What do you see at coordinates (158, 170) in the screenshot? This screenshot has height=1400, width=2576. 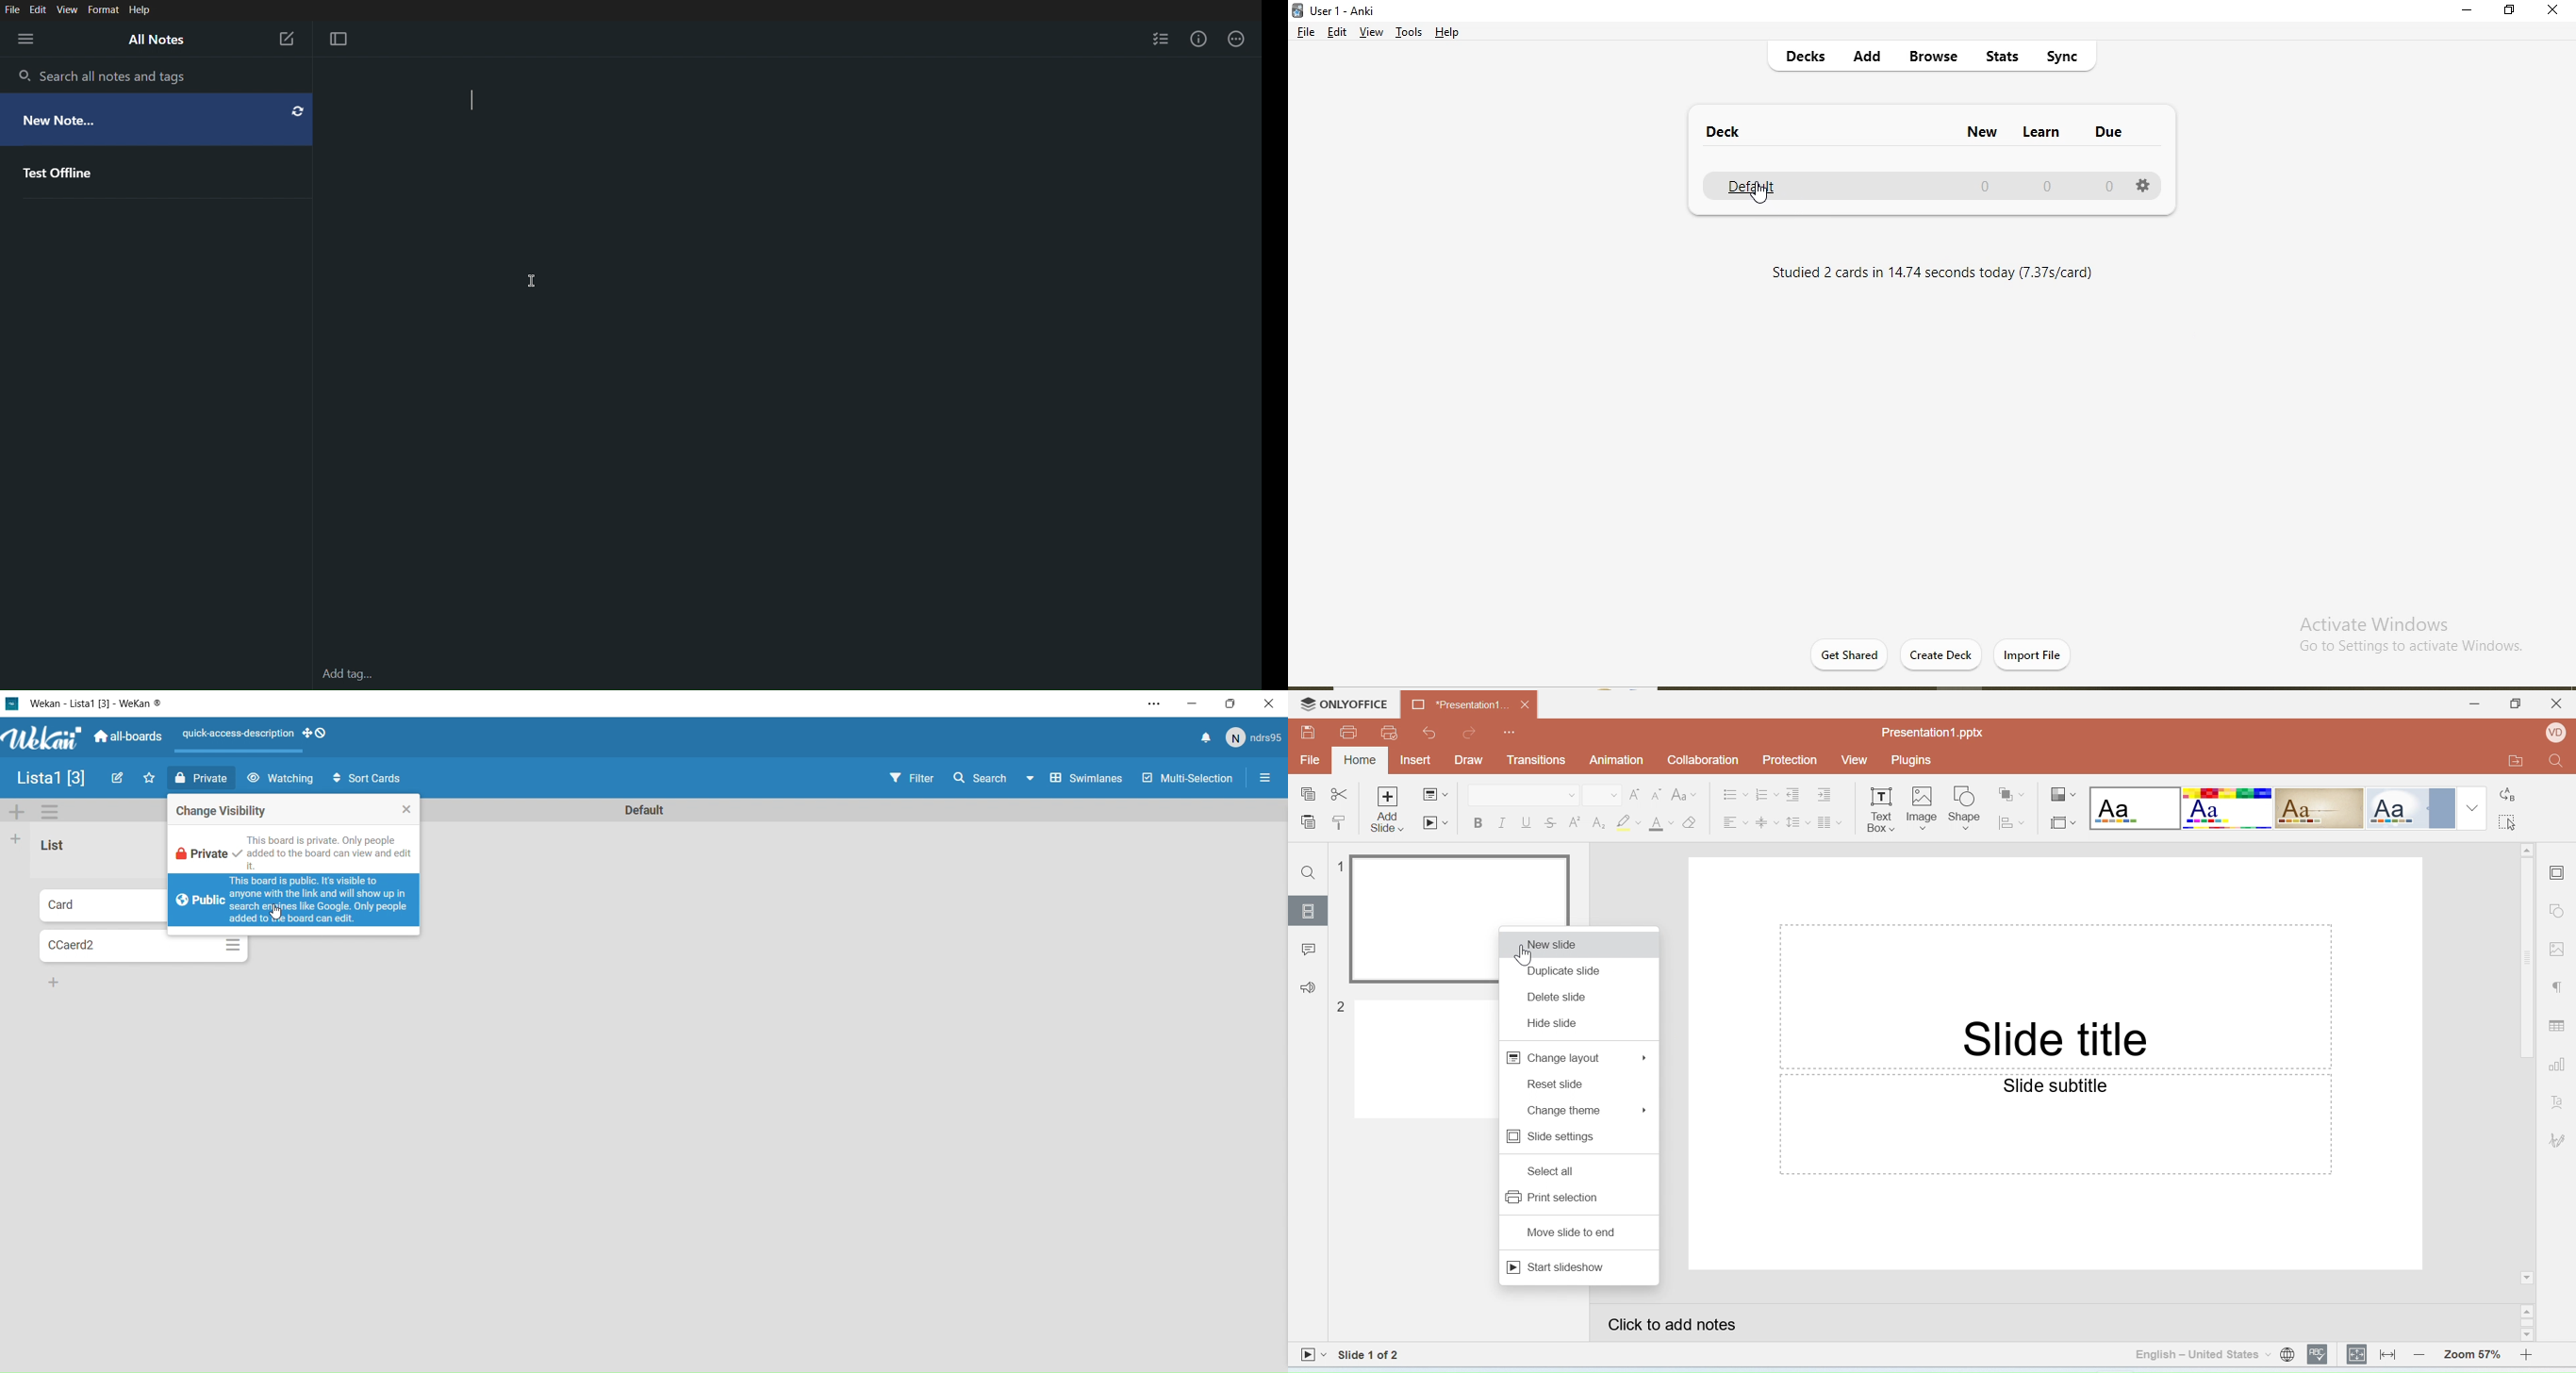 I see `Test Offline` at bounding box center [158, 170].